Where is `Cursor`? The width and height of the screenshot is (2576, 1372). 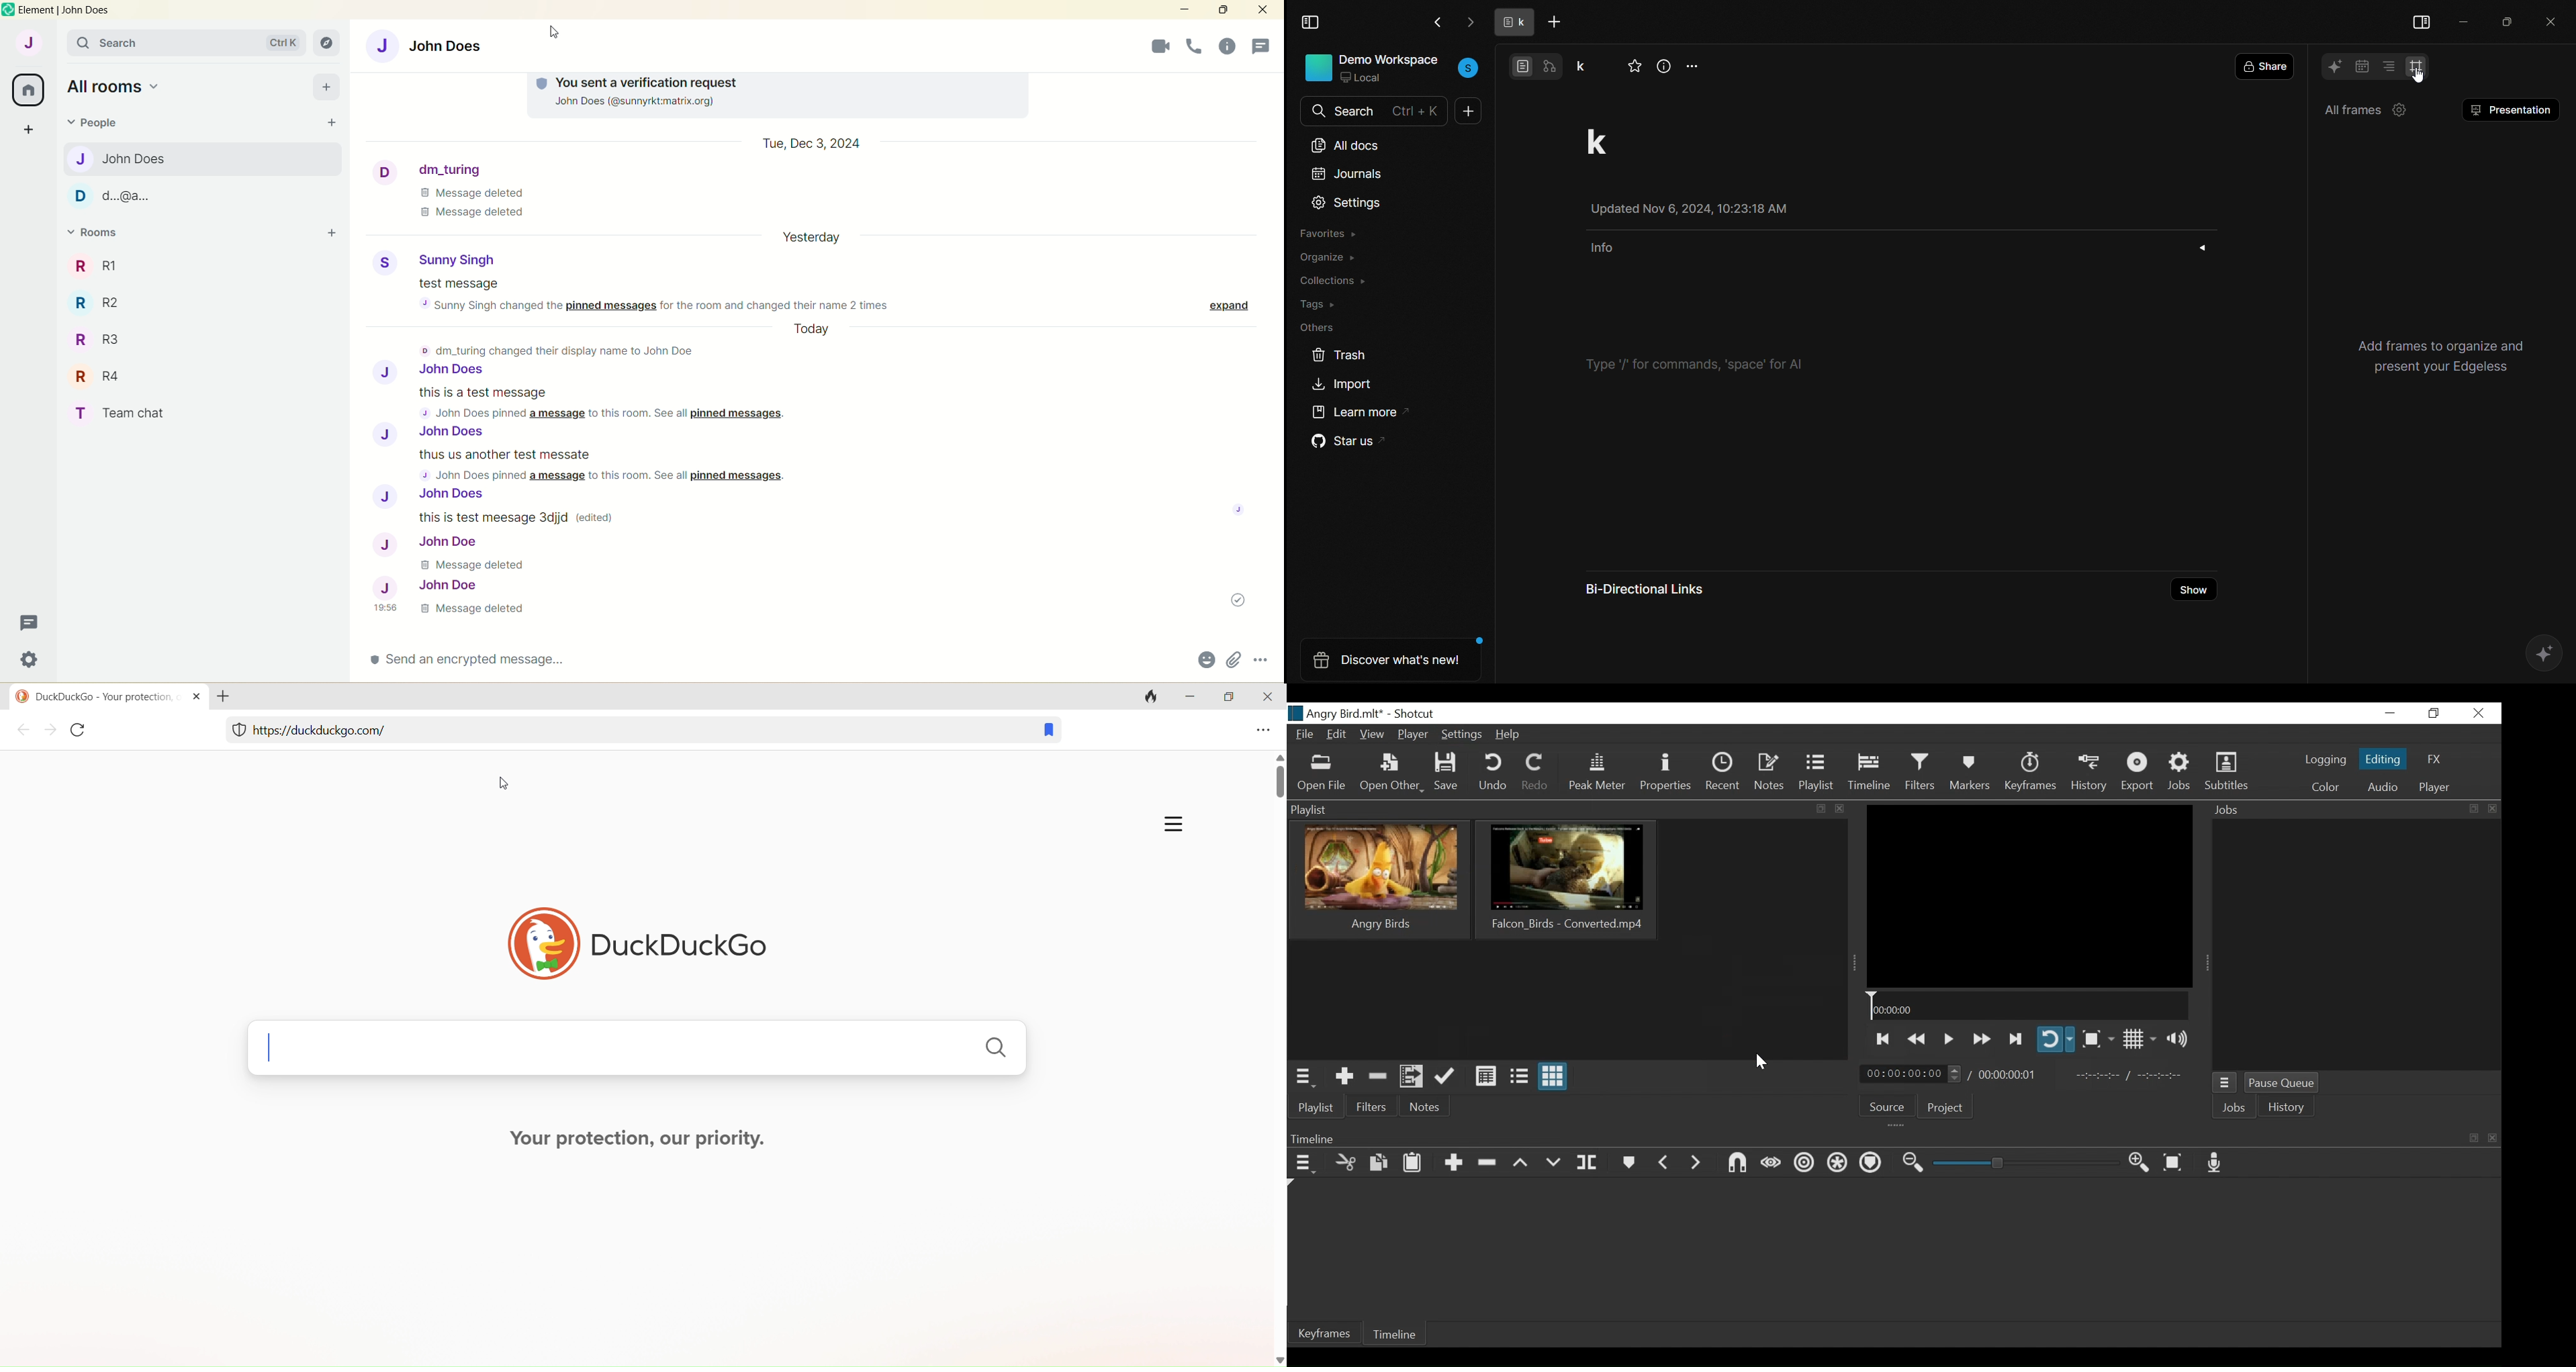 Cursor is located at coordinates (1479, 742).